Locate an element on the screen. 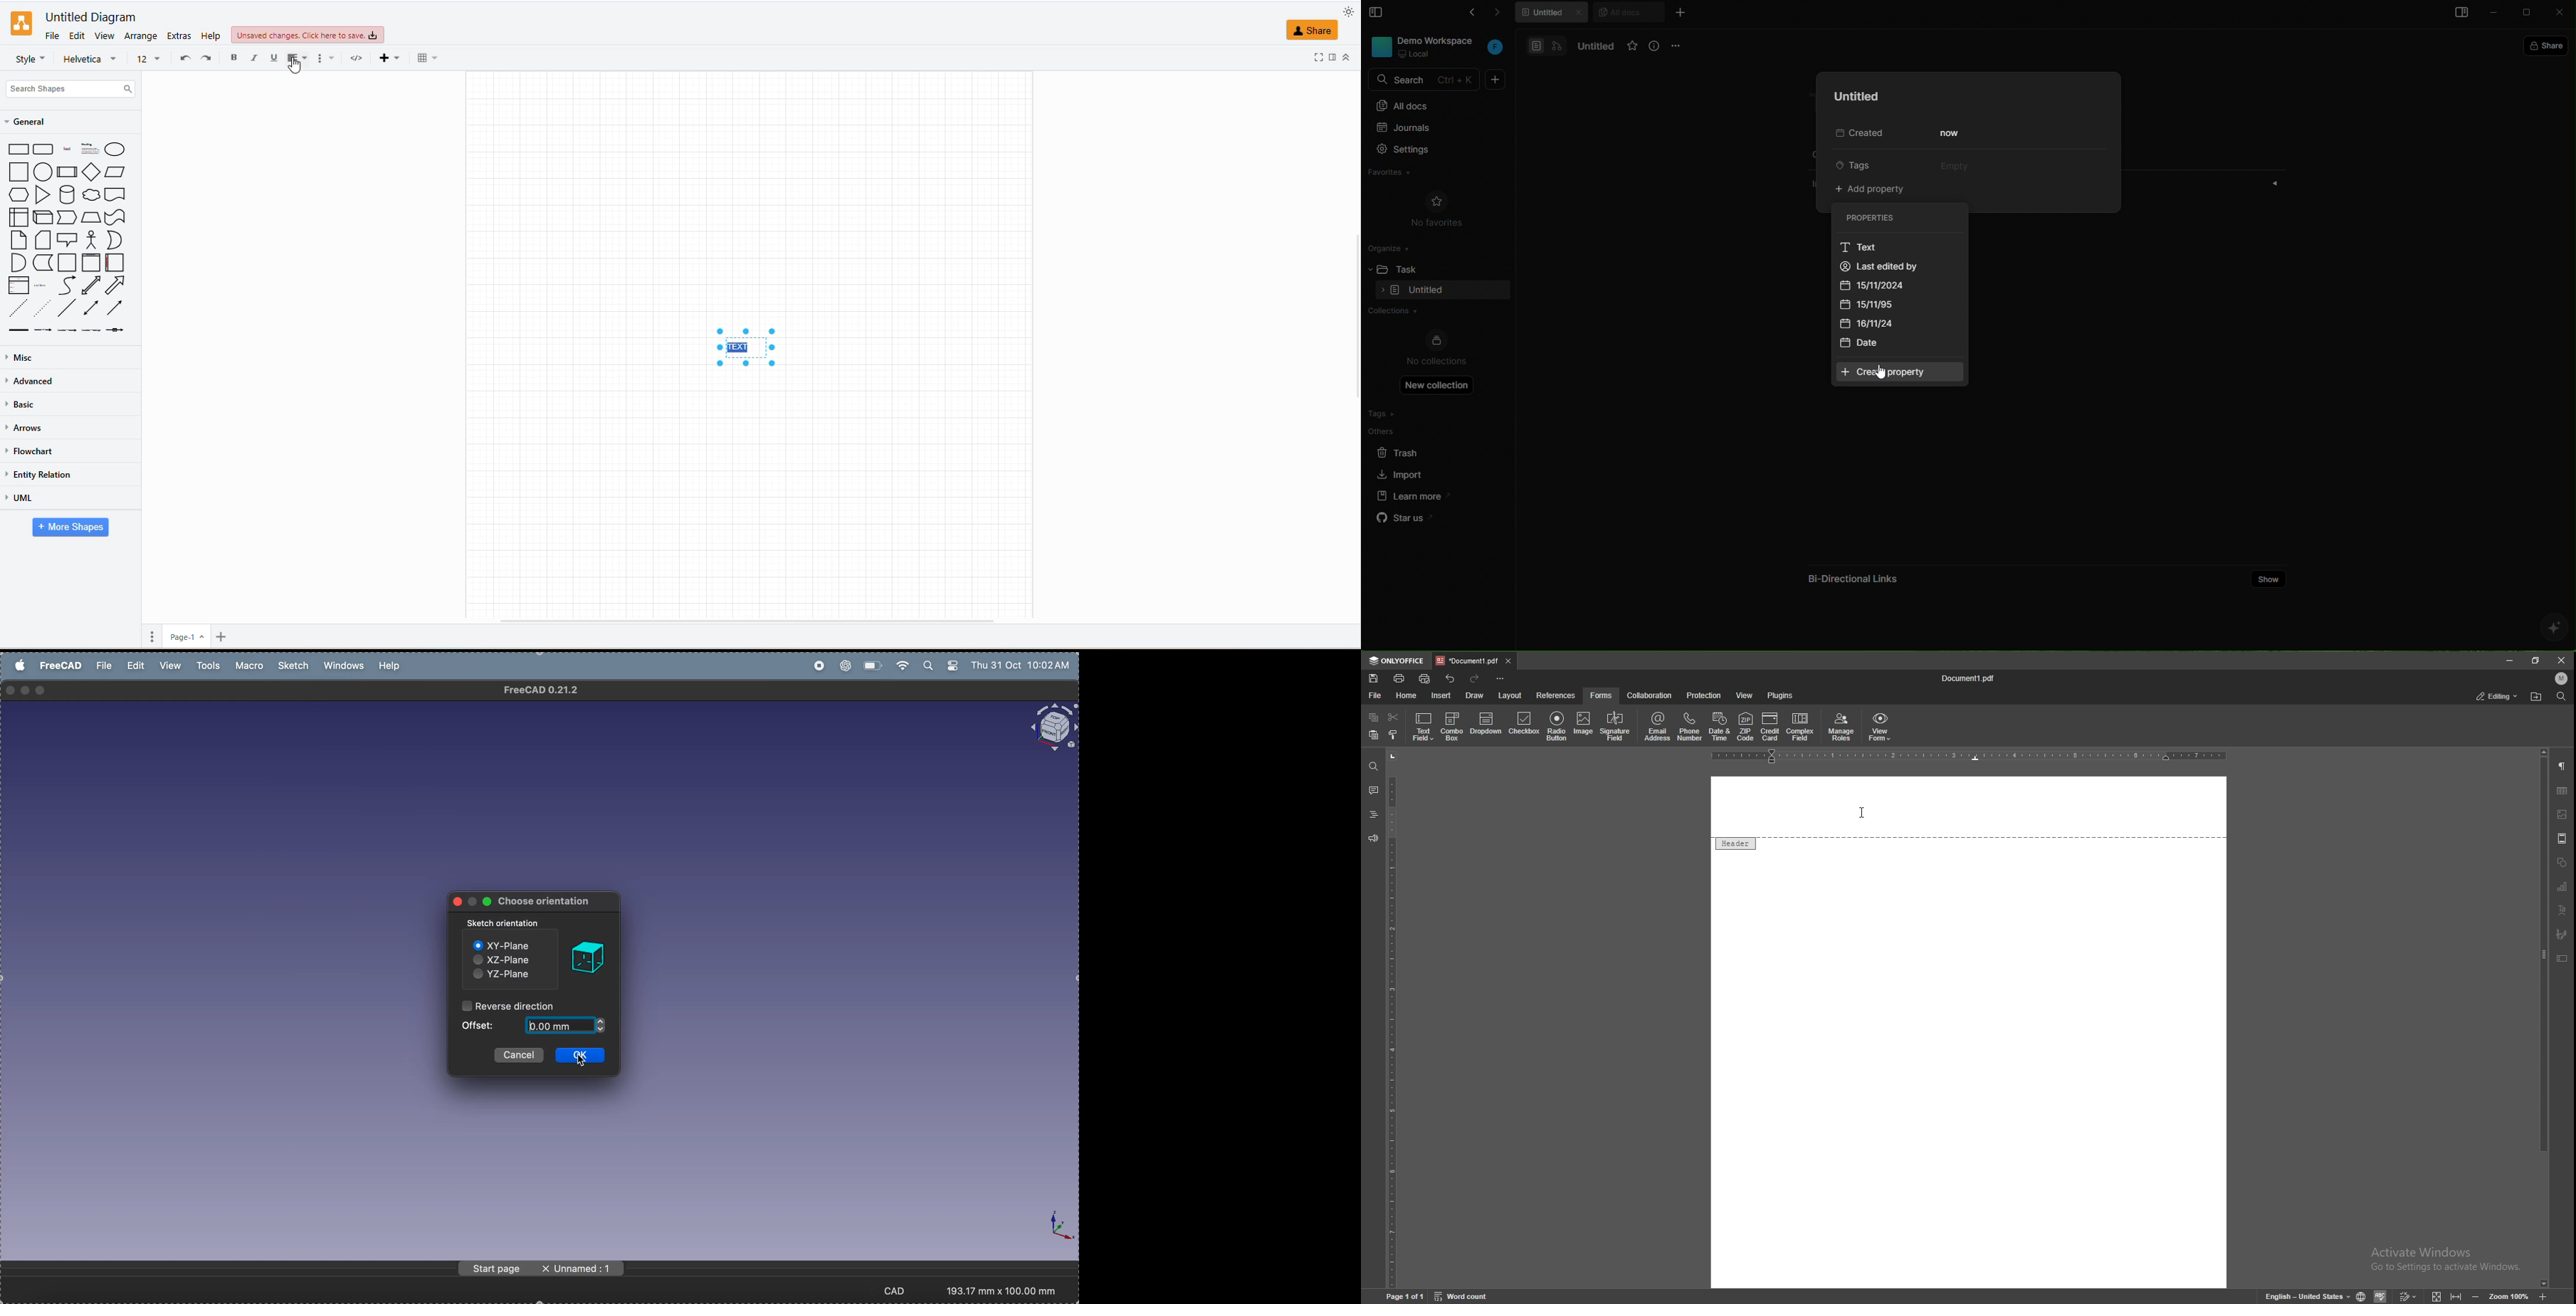 Image resolution: width=2576 pixels, height=1316 pixels. spell check is located at coordinates (2382, 1295).